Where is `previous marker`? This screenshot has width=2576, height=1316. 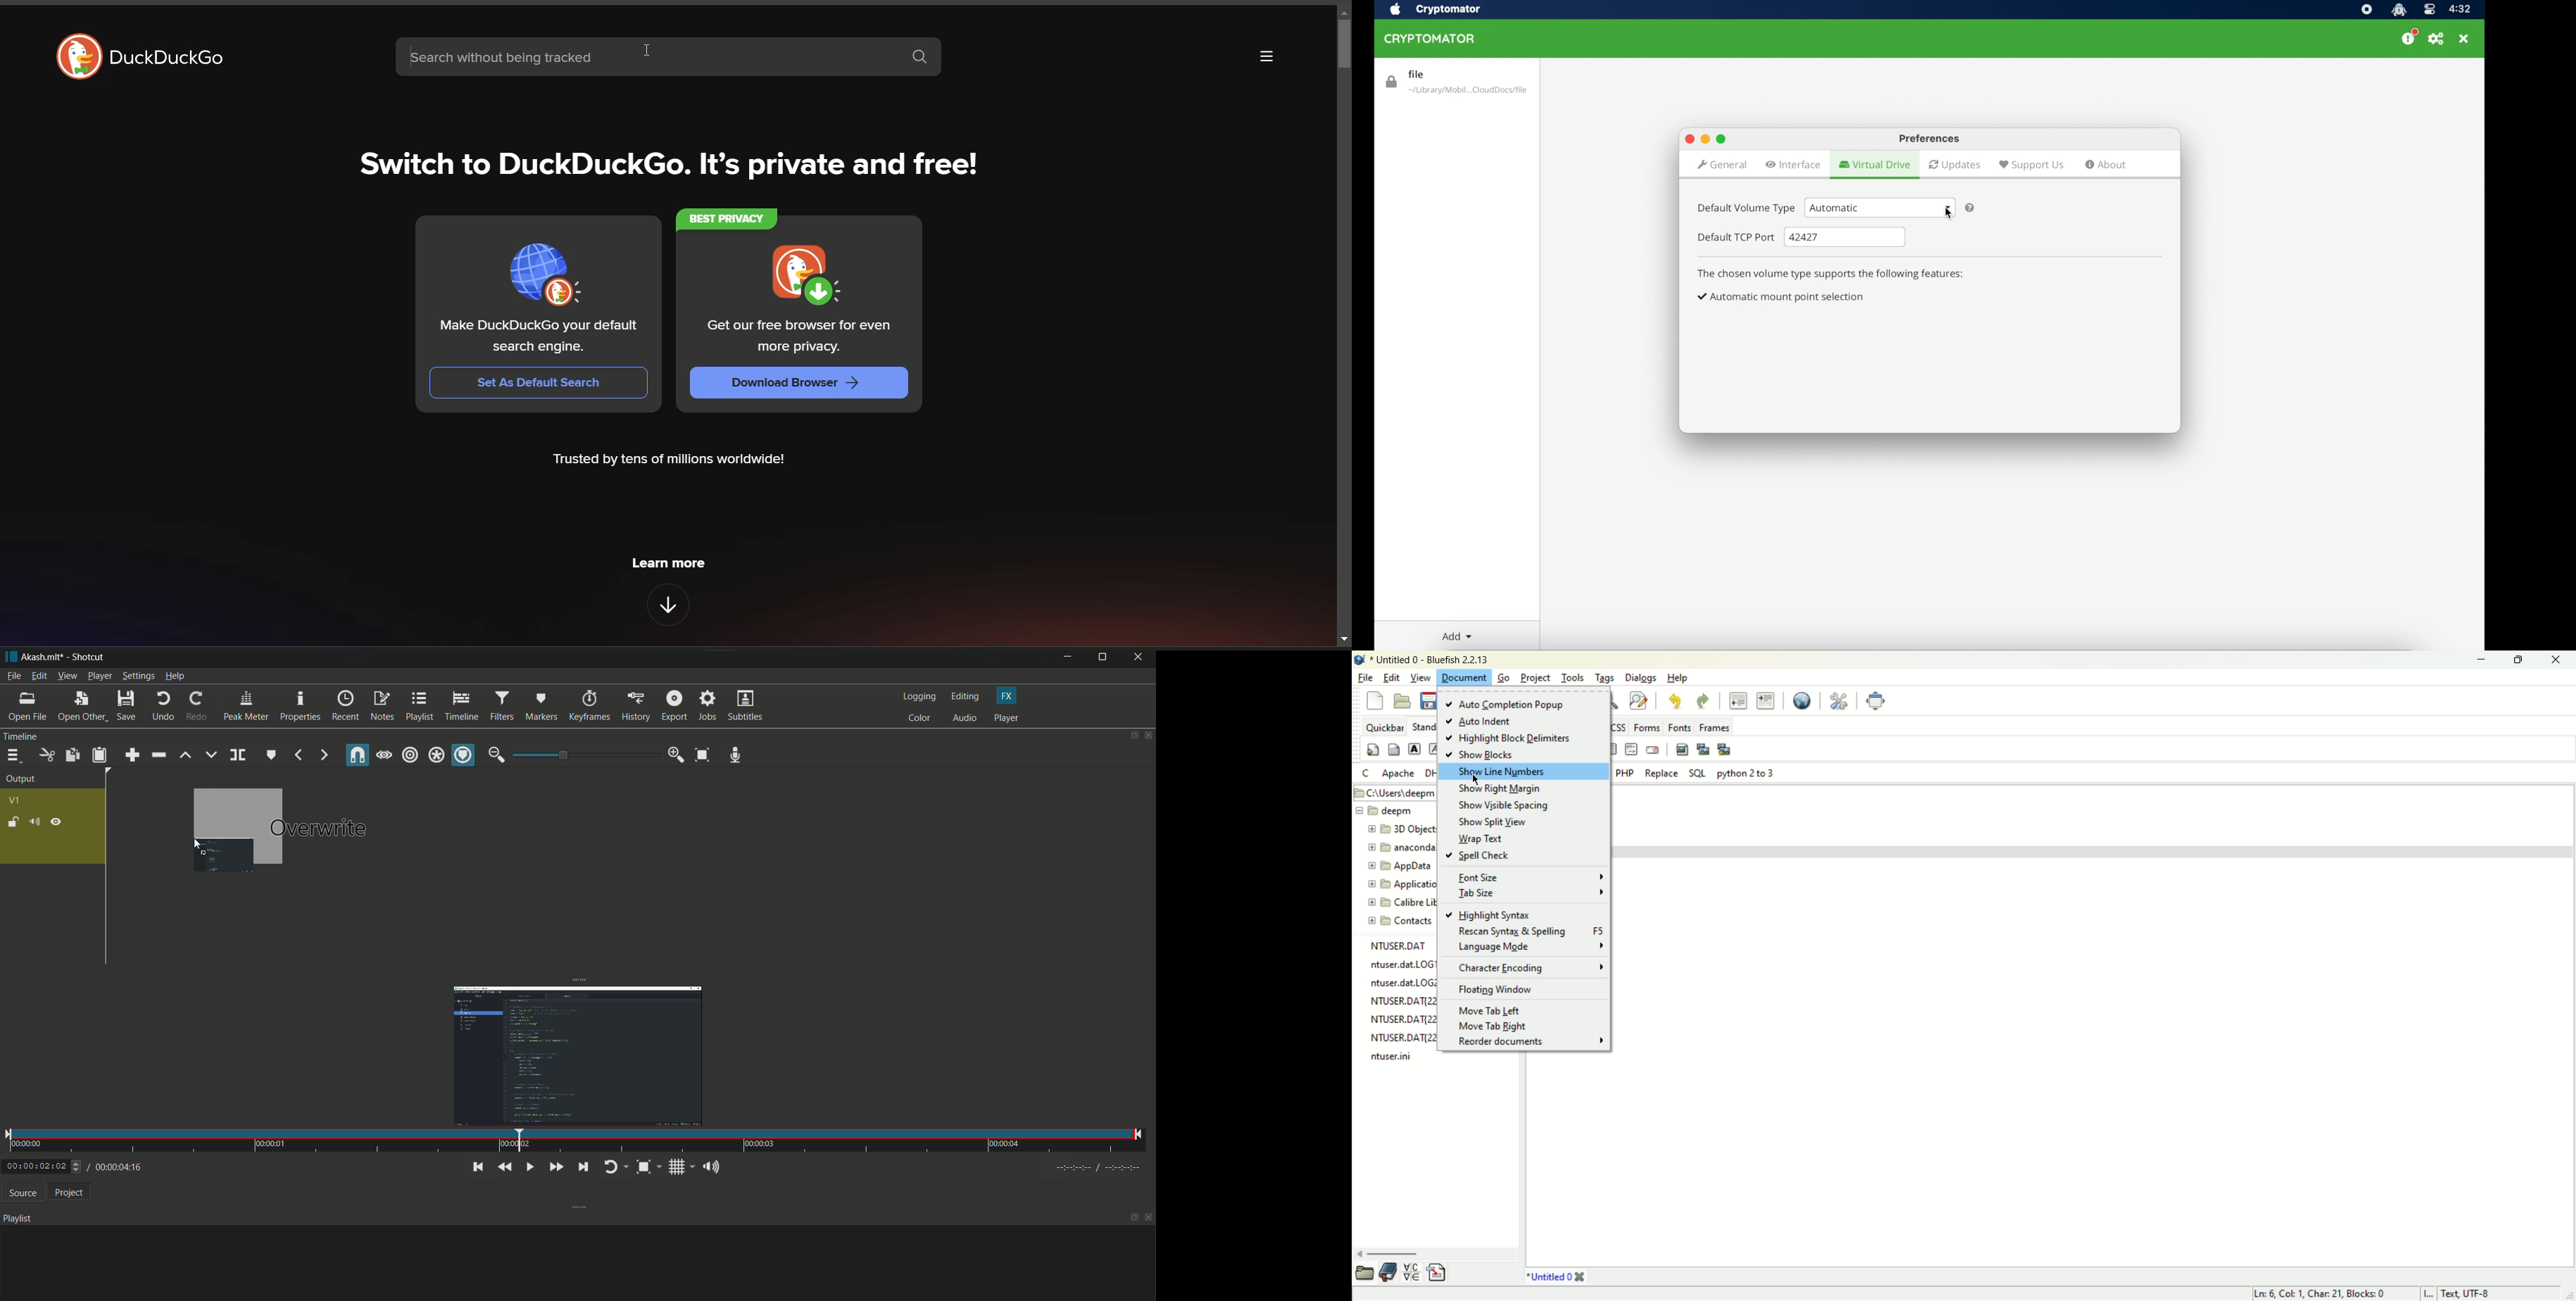
previous marker is located at coordinates (299, 756).